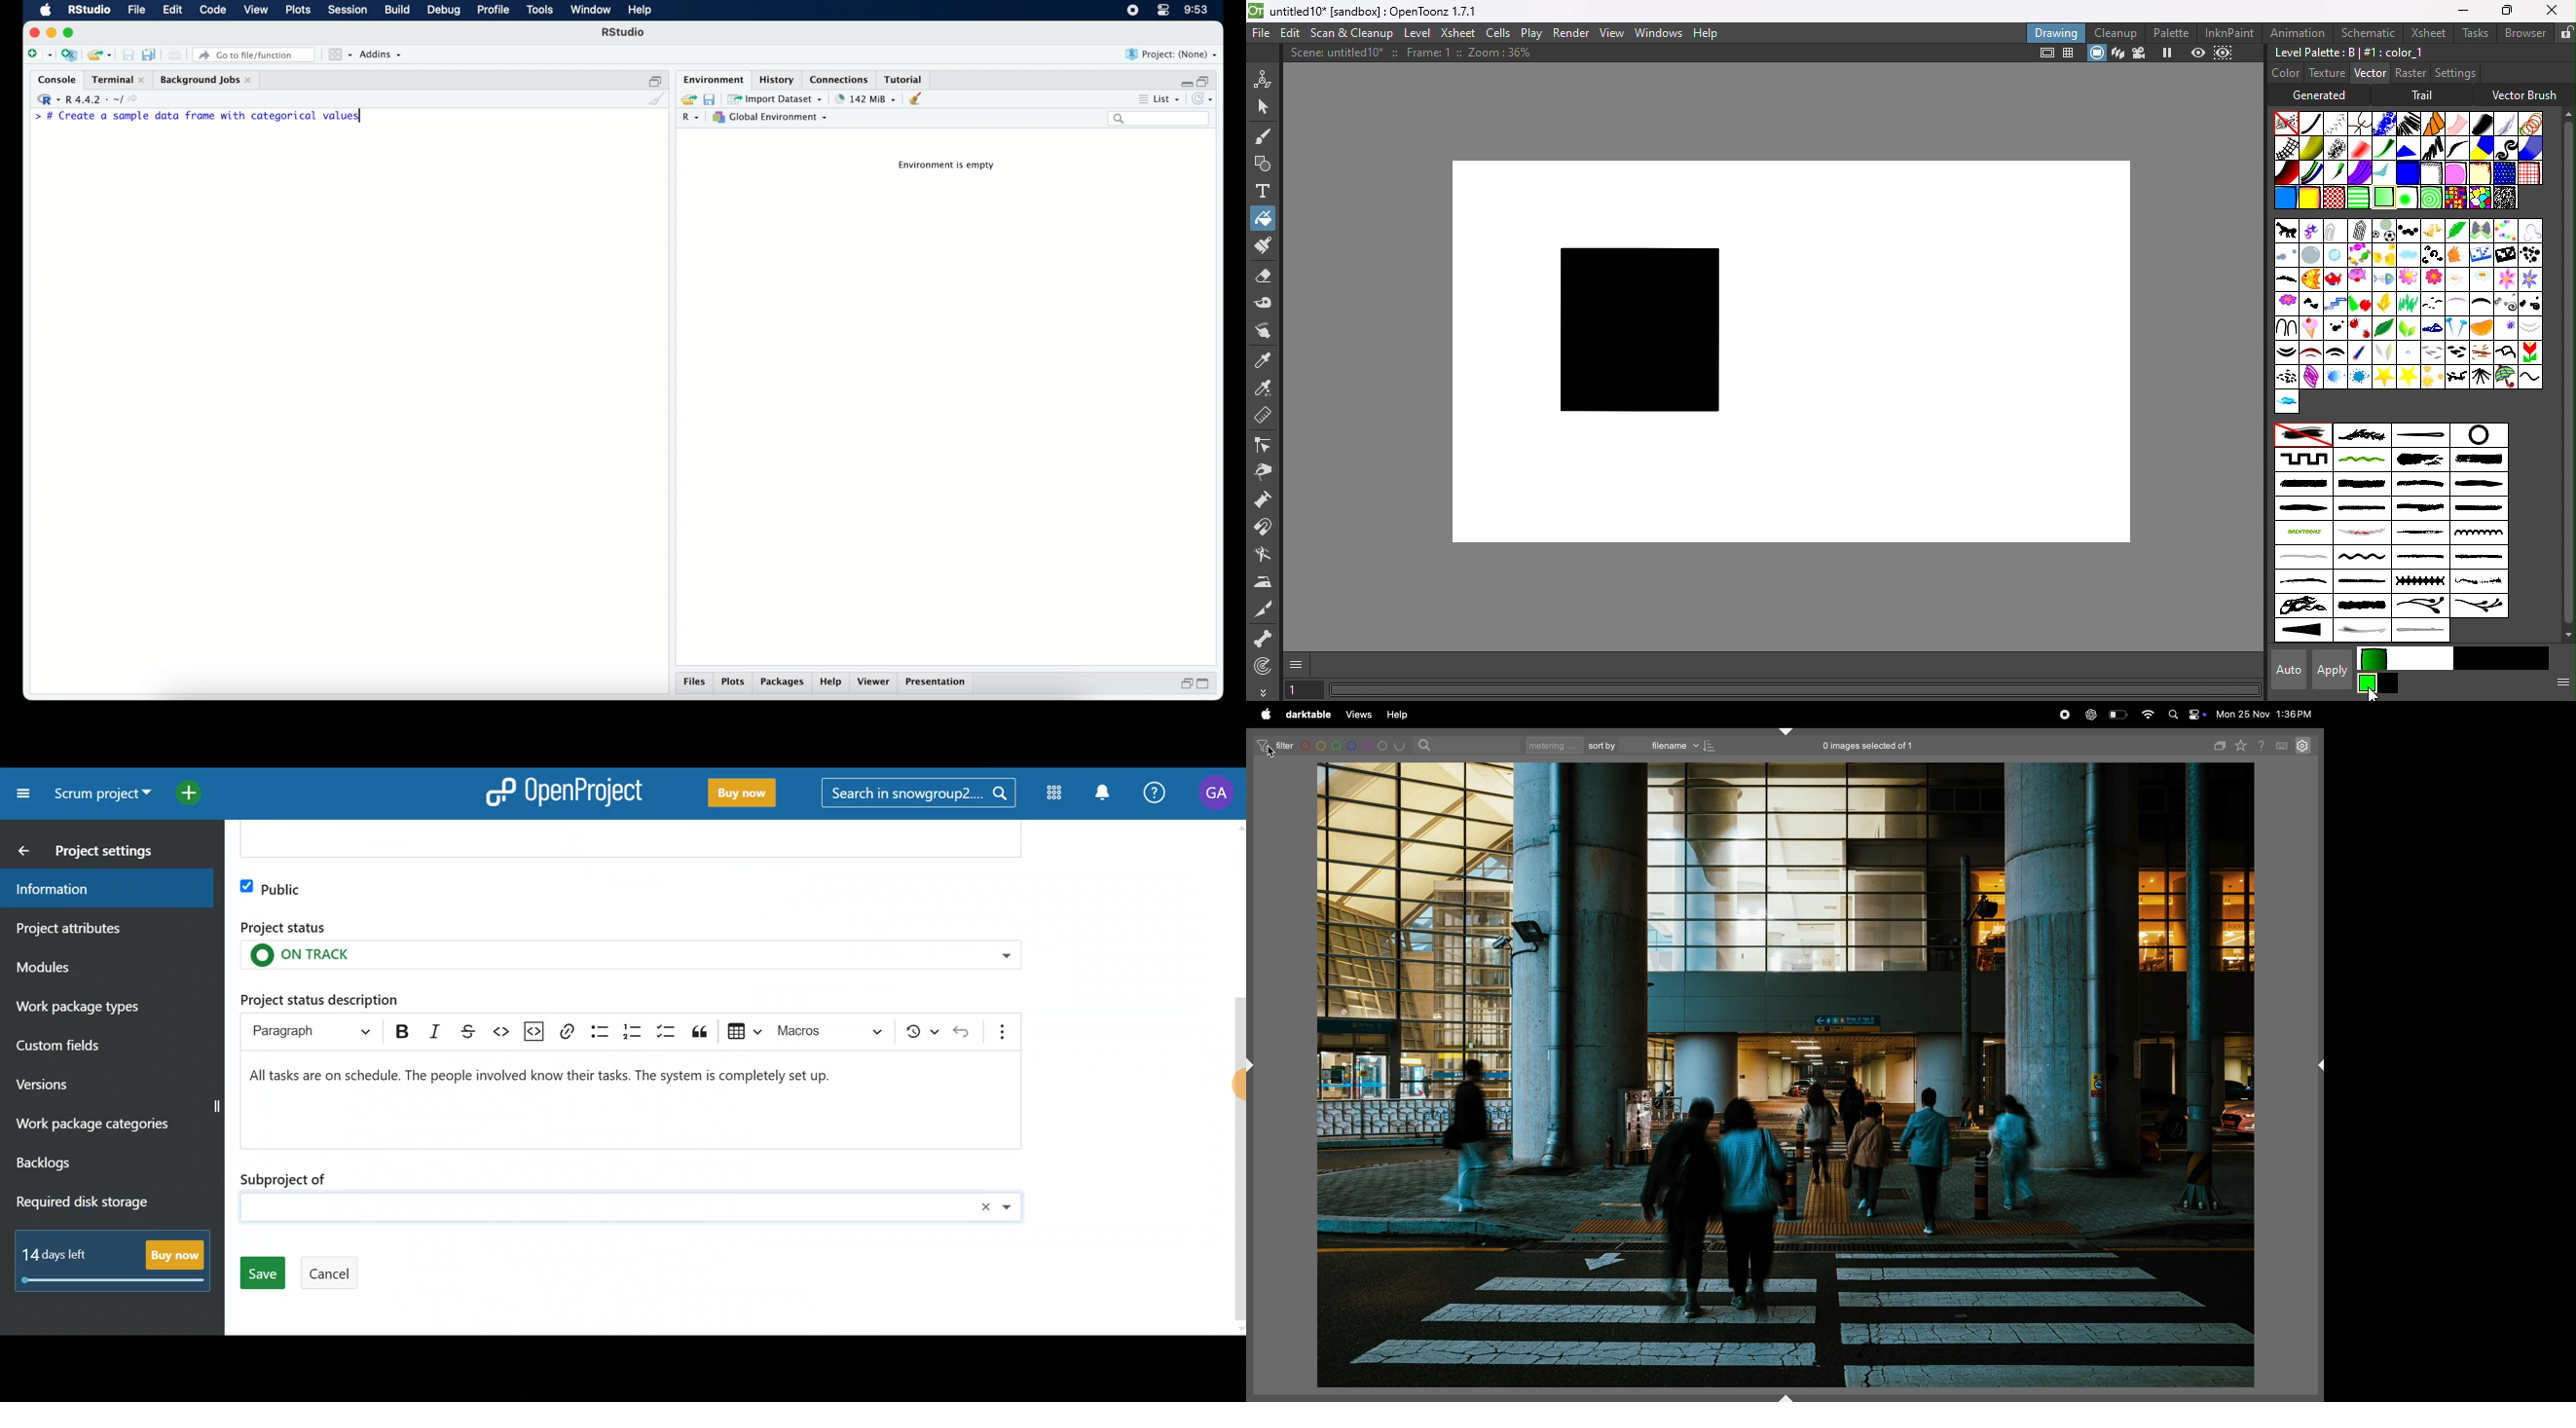  I want to click on Block quote, so click(700, 1032).